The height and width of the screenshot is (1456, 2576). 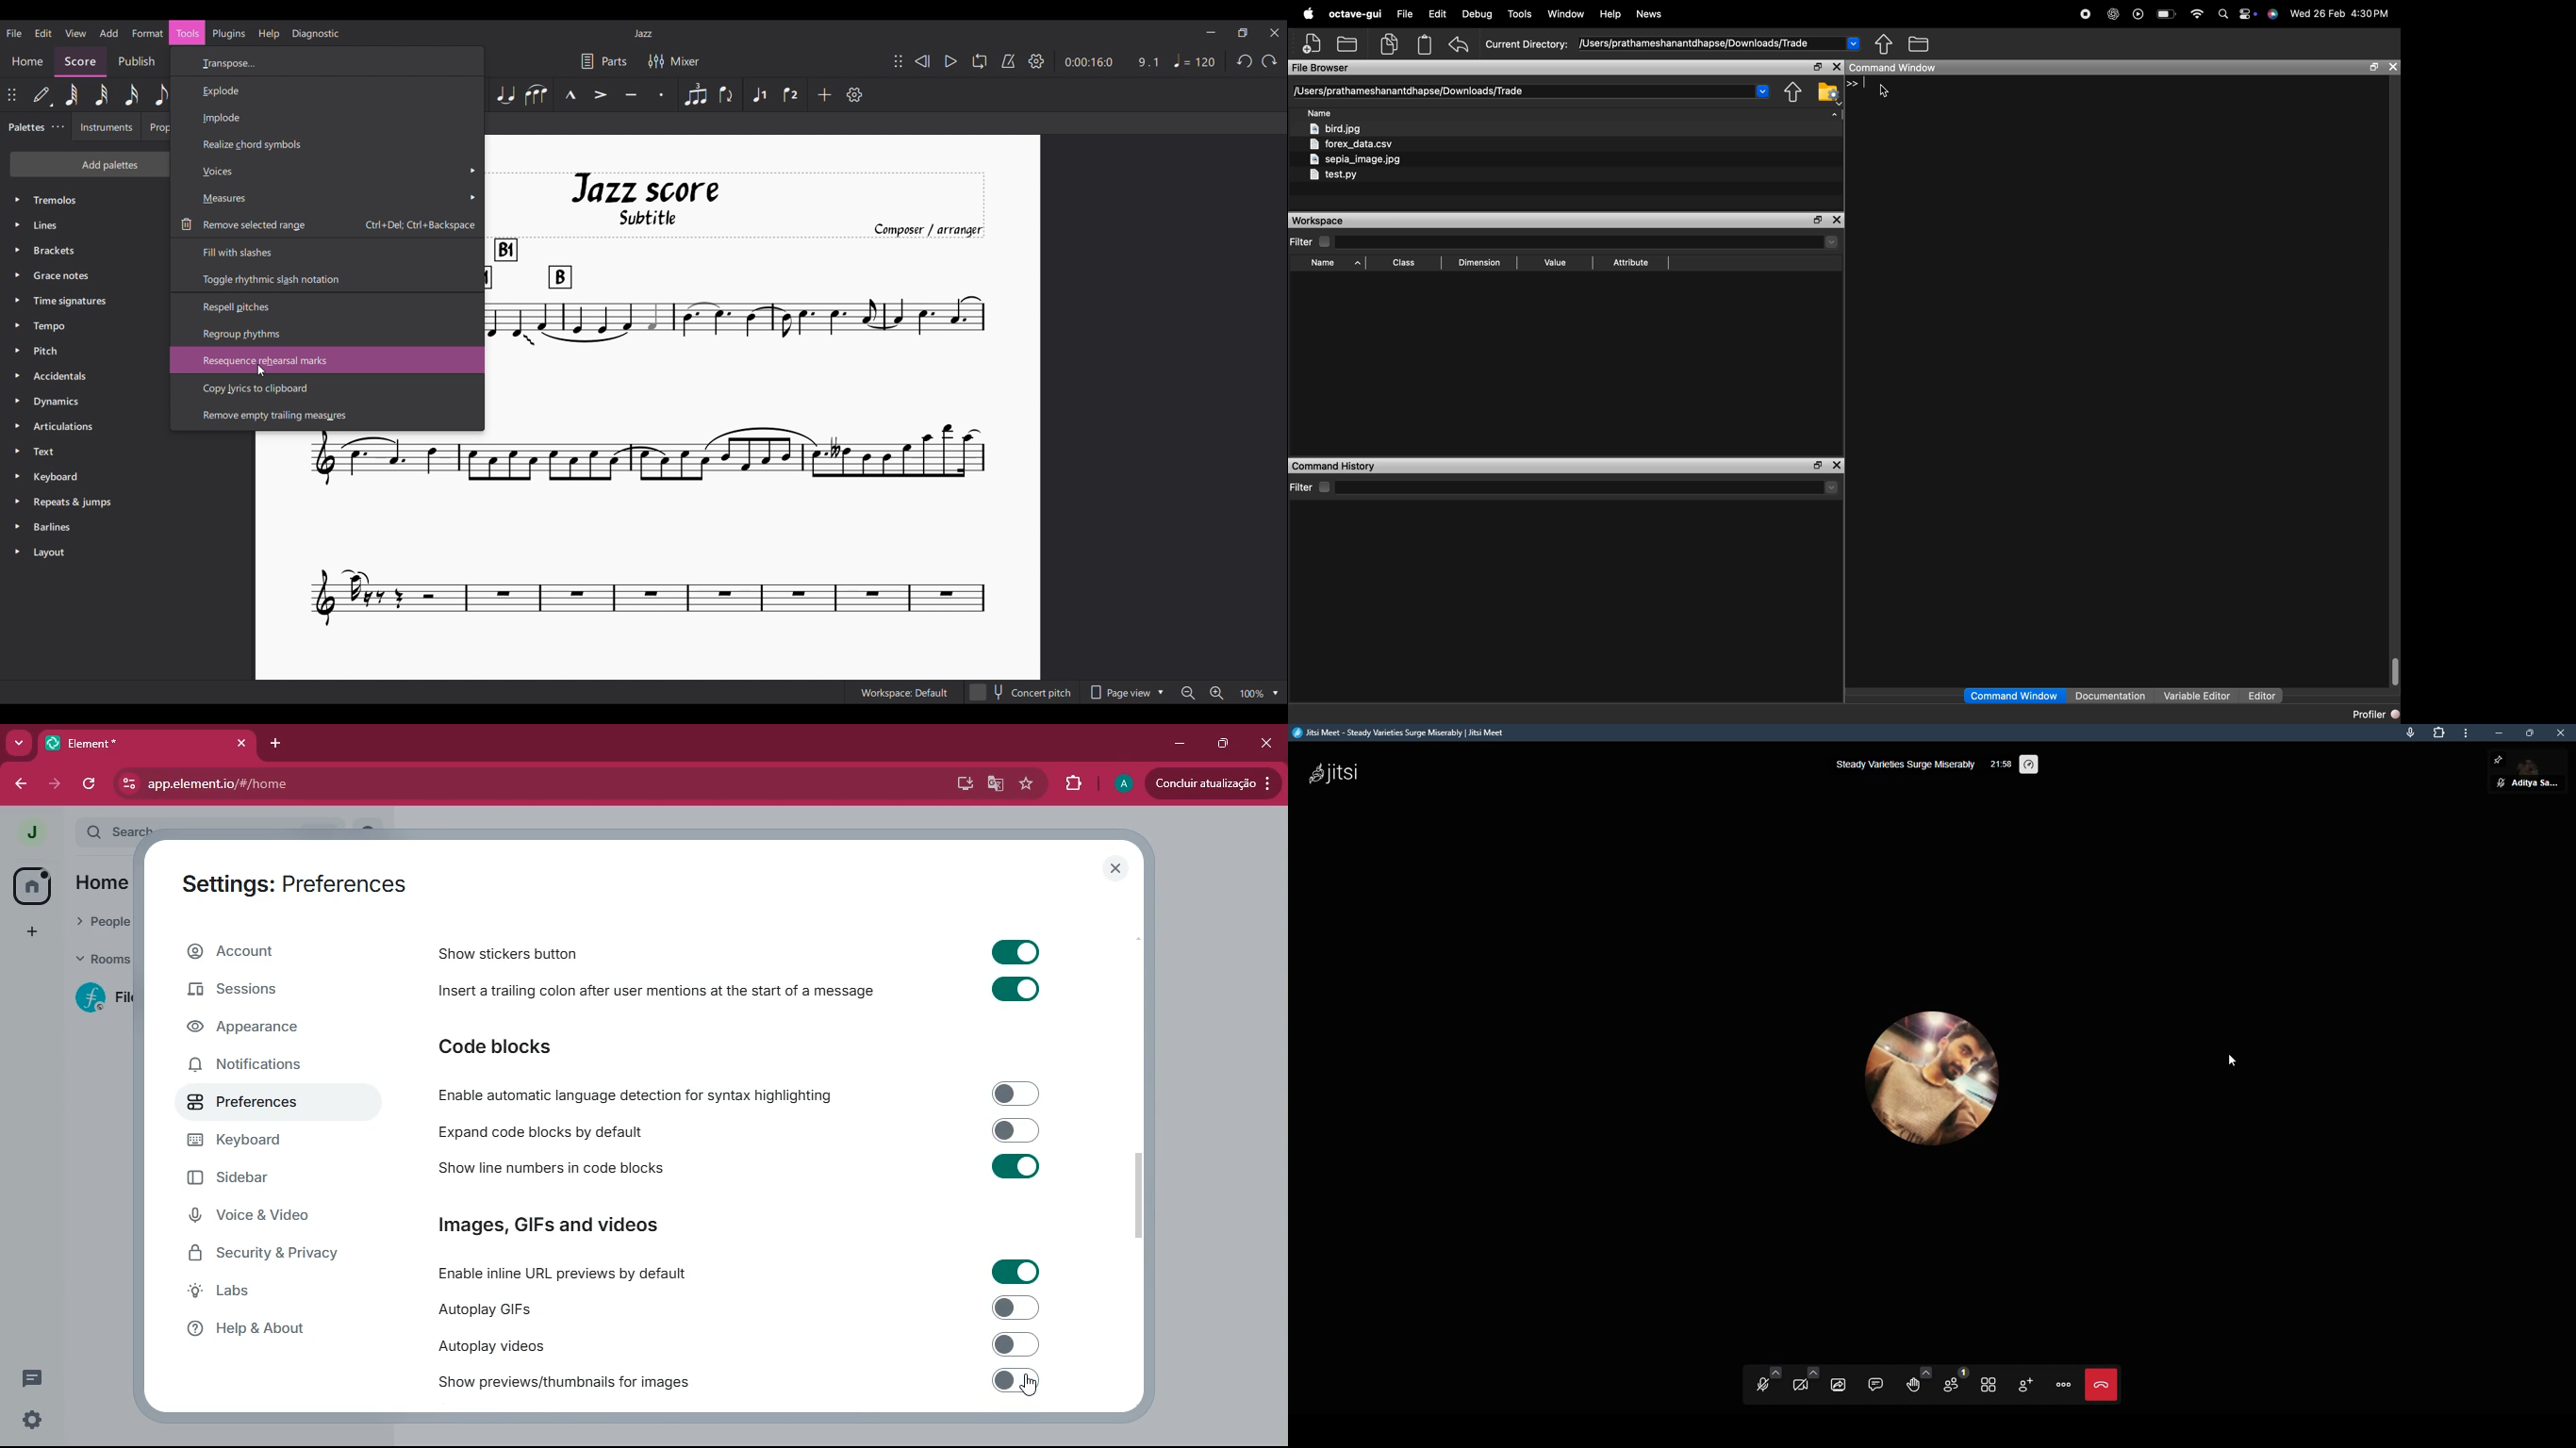 I want to click on Close, so click(x=239, y=744).